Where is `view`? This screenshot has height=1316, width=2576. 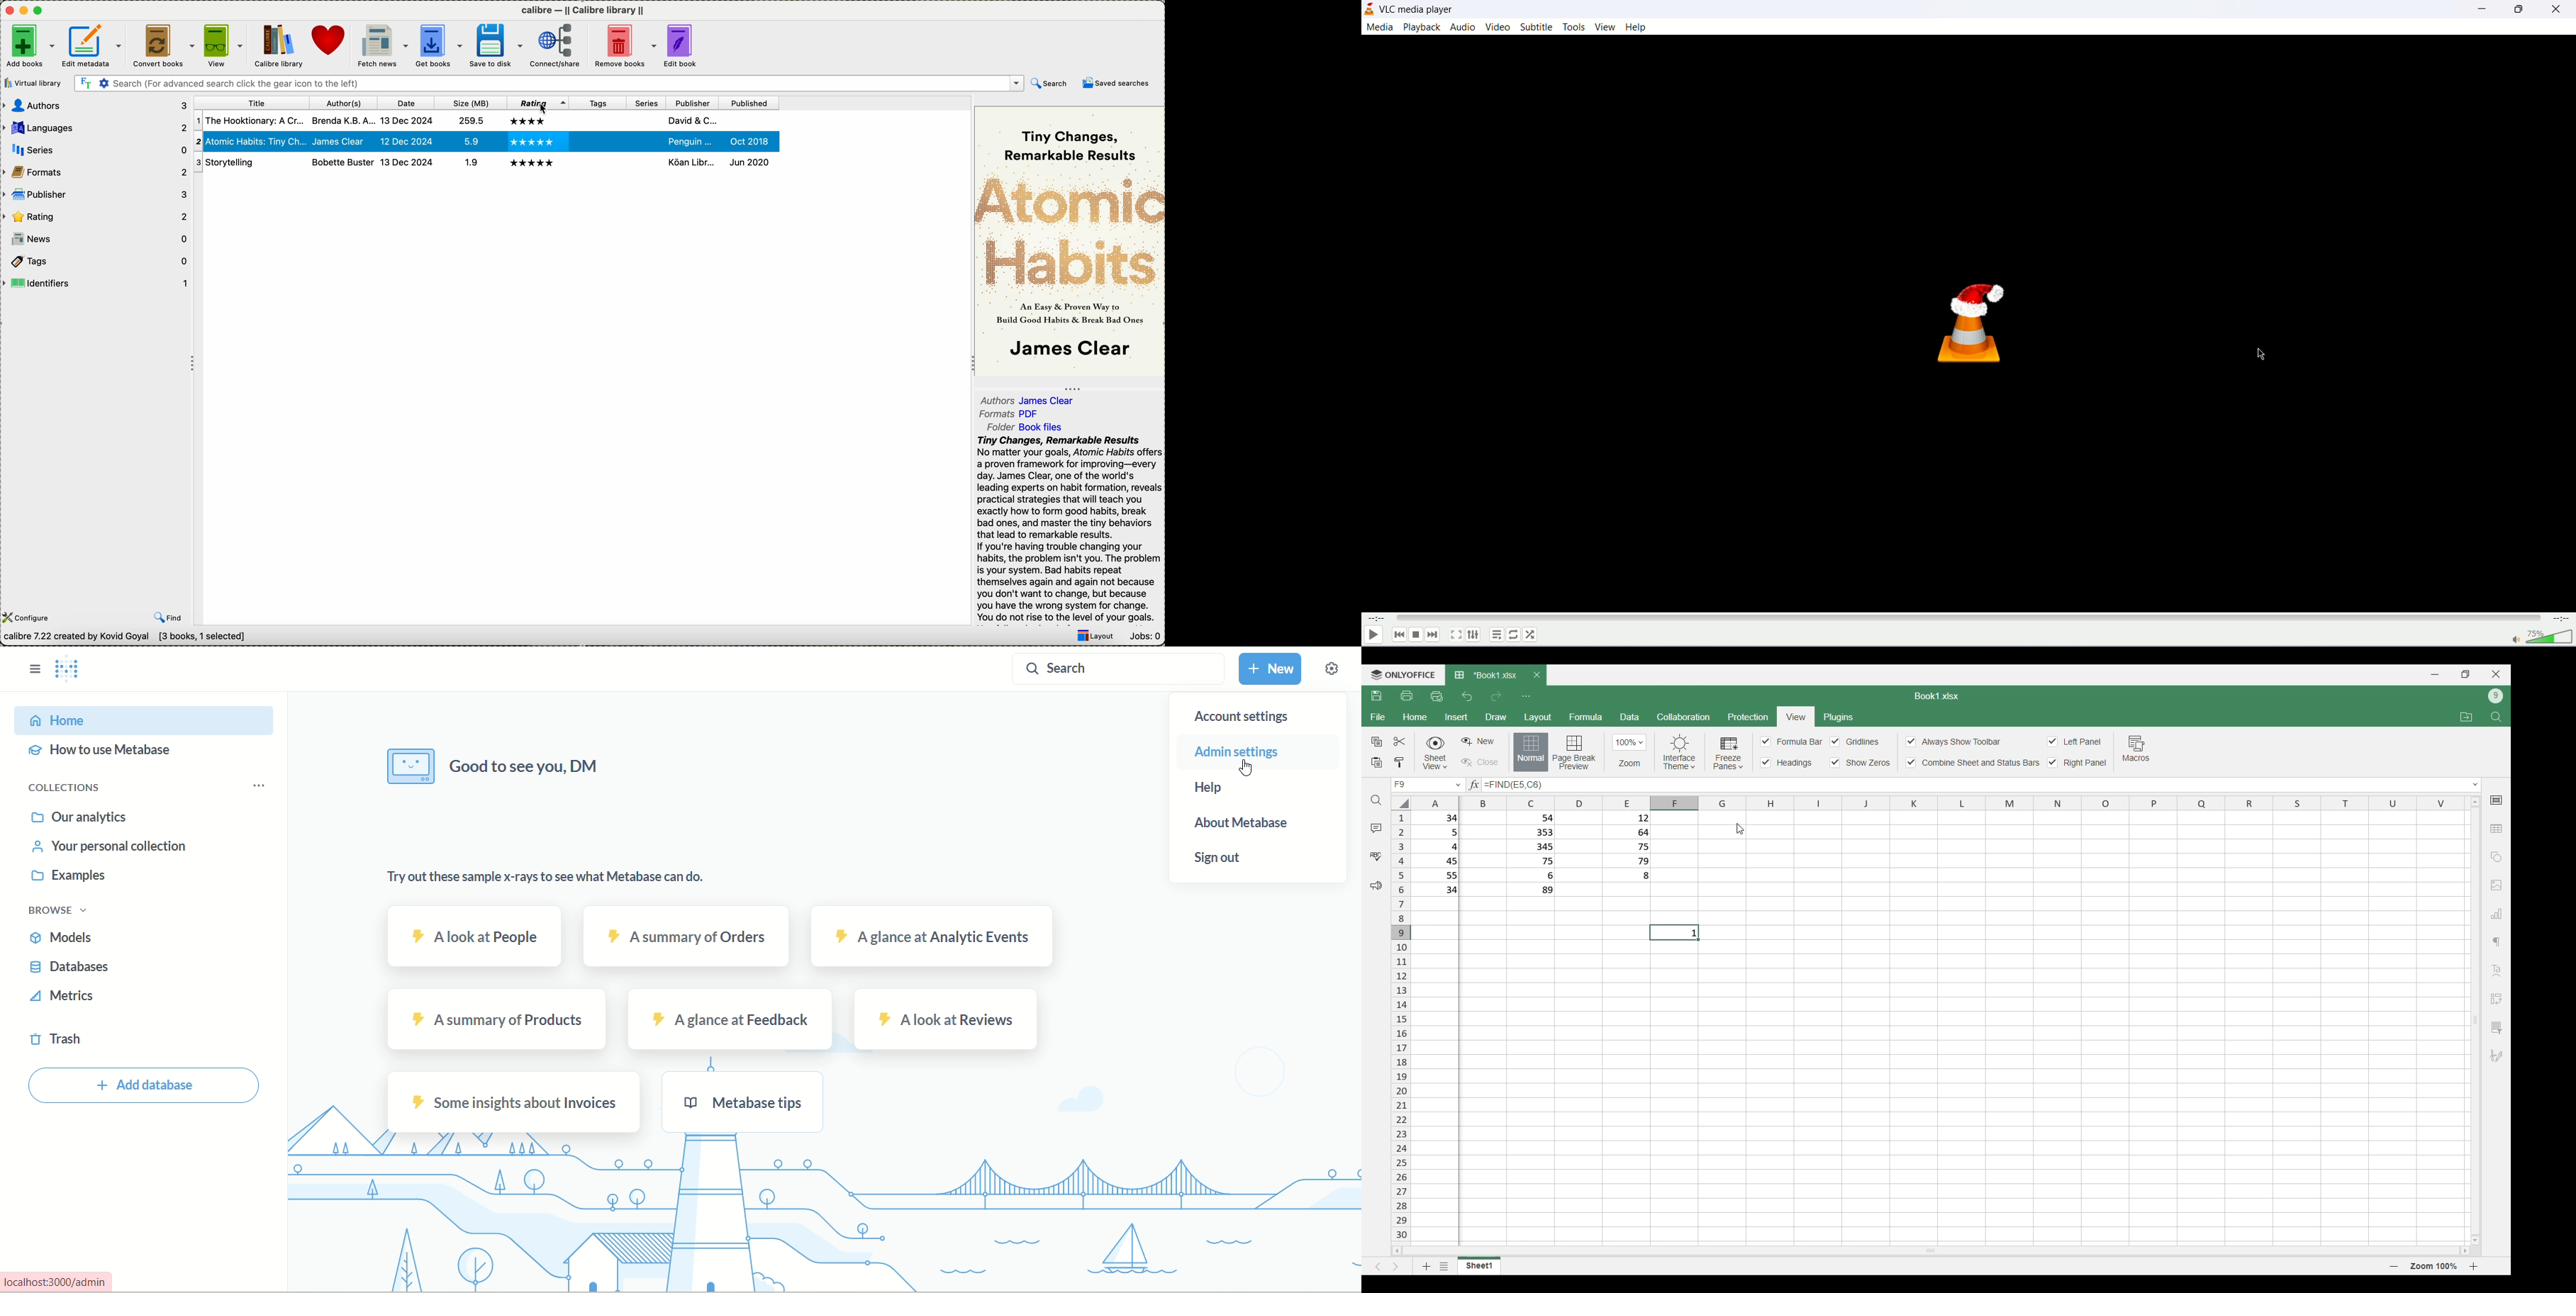 view is located at coordinates (224, 45).